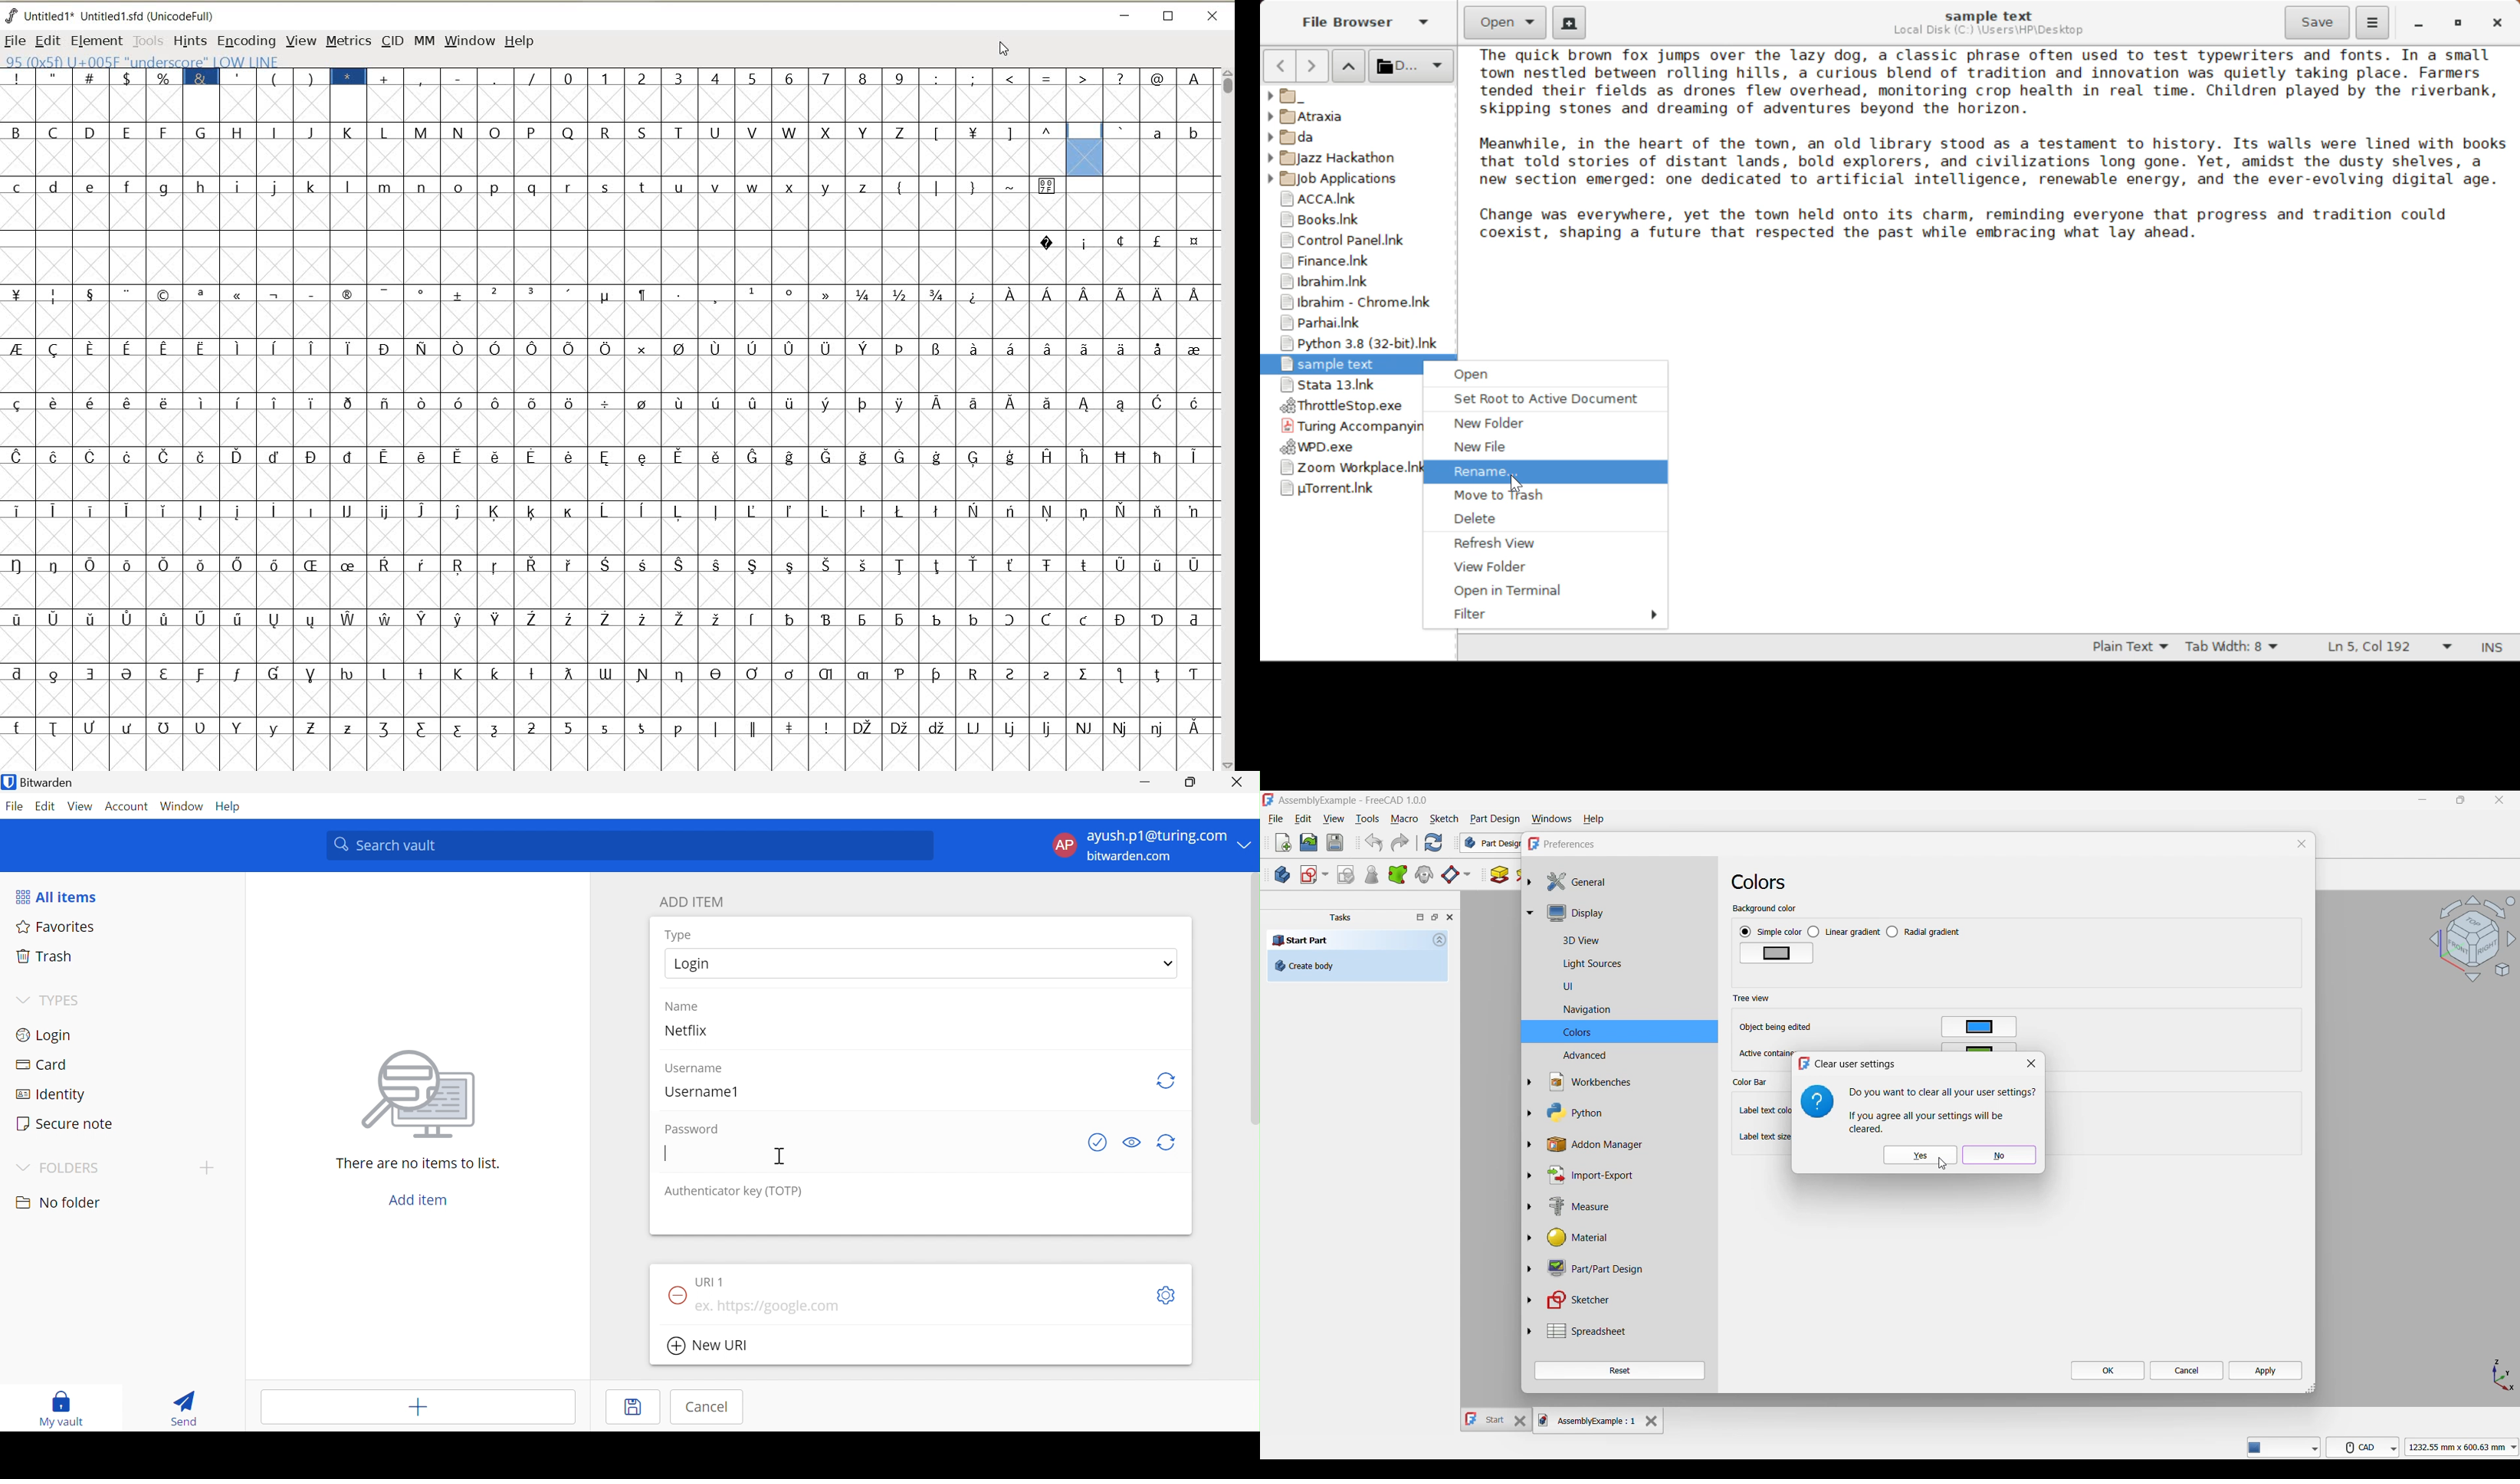 The image size is (2520, 1484). What do you see at coordinates (1255, 1000) in the screenshot?
I see `scrollbar` at bounding box center [1255, 1000].